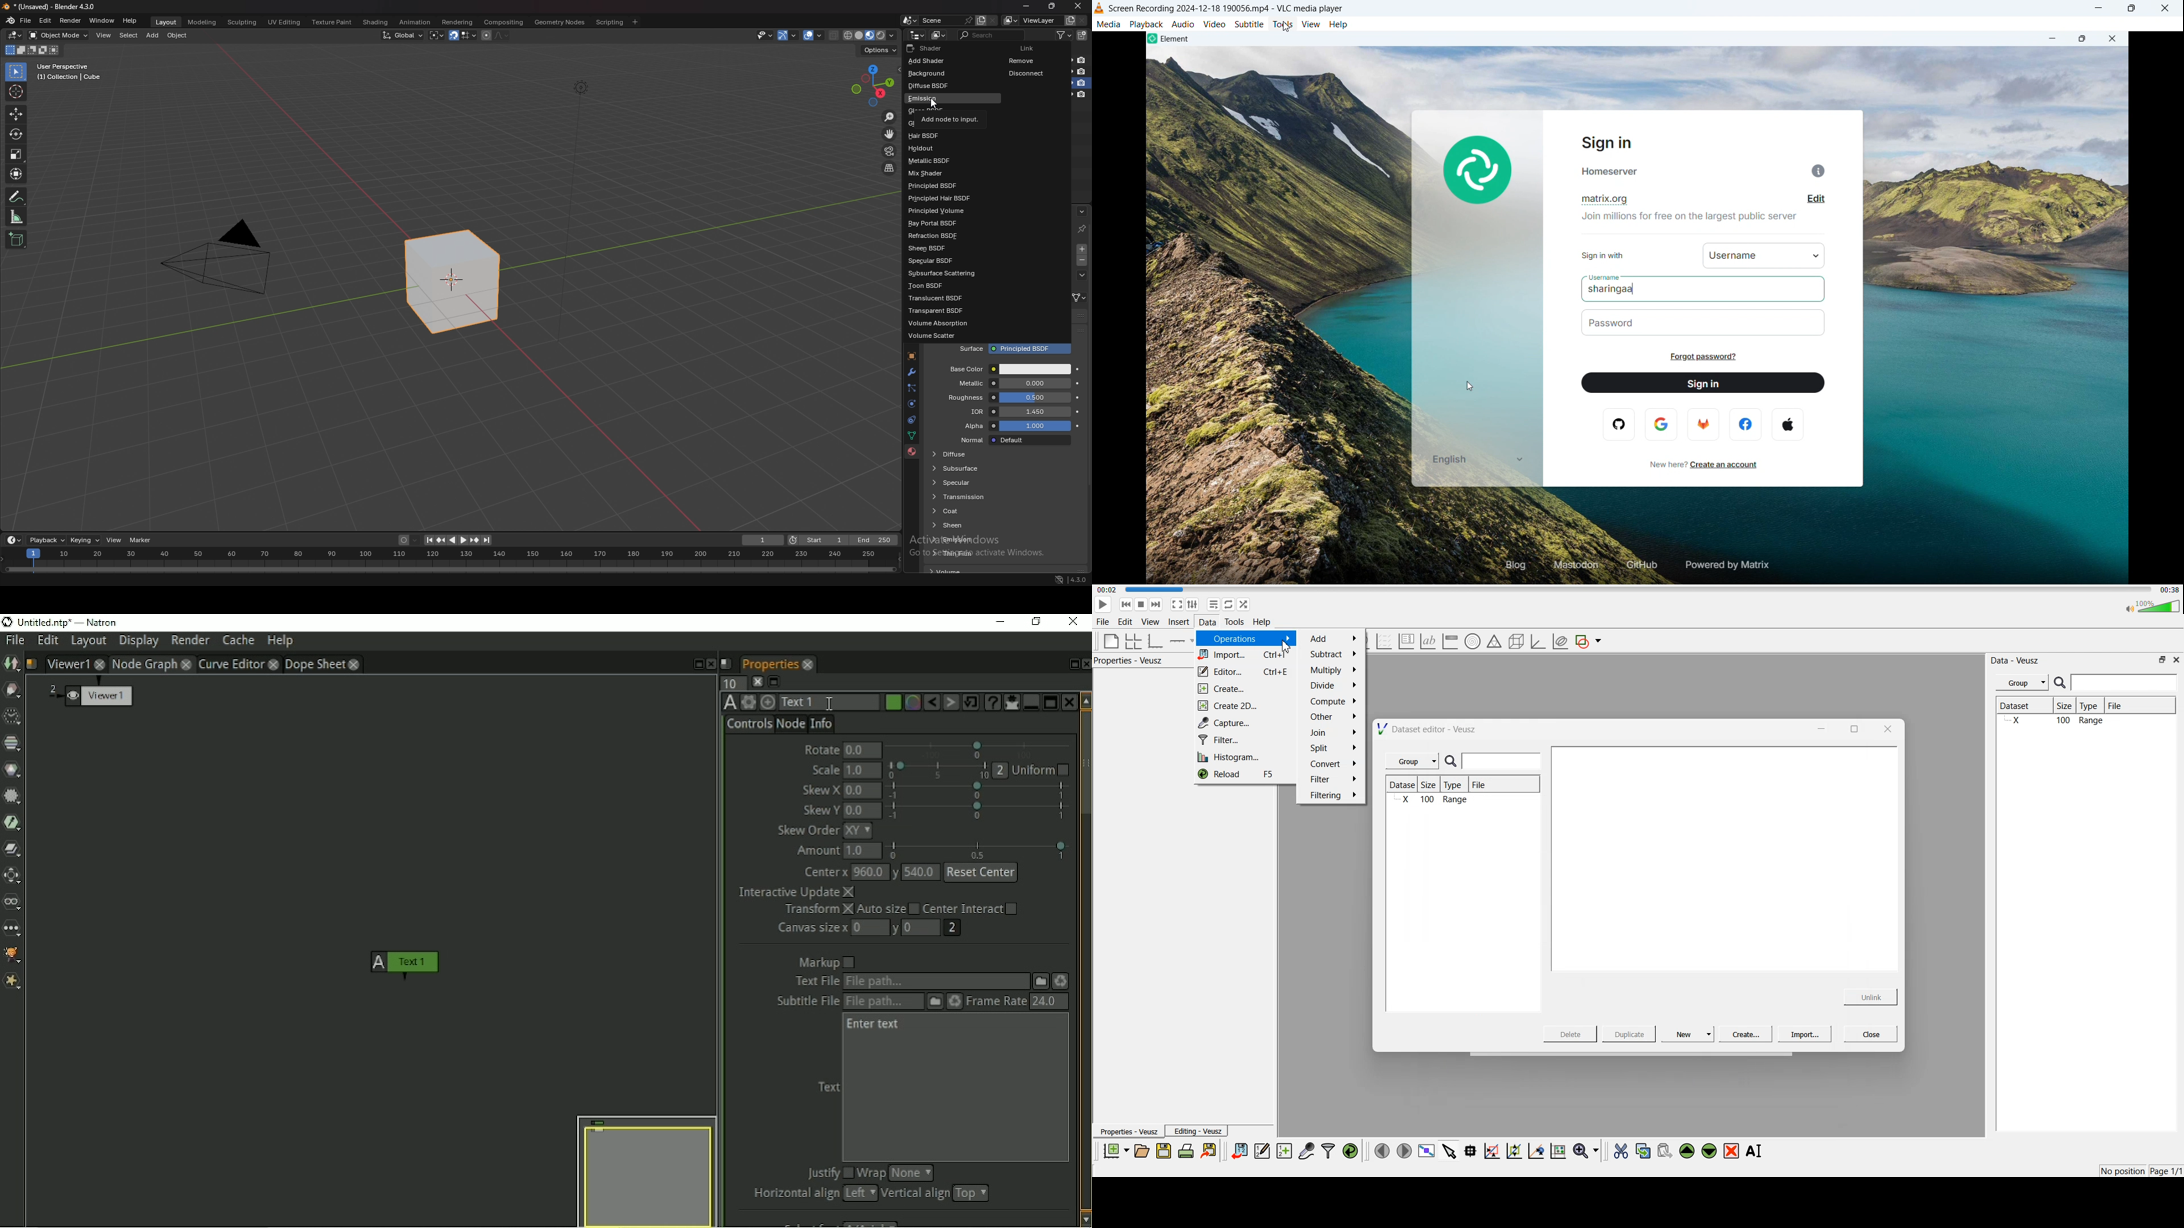  I want to click on audio, so click(1183, 24).